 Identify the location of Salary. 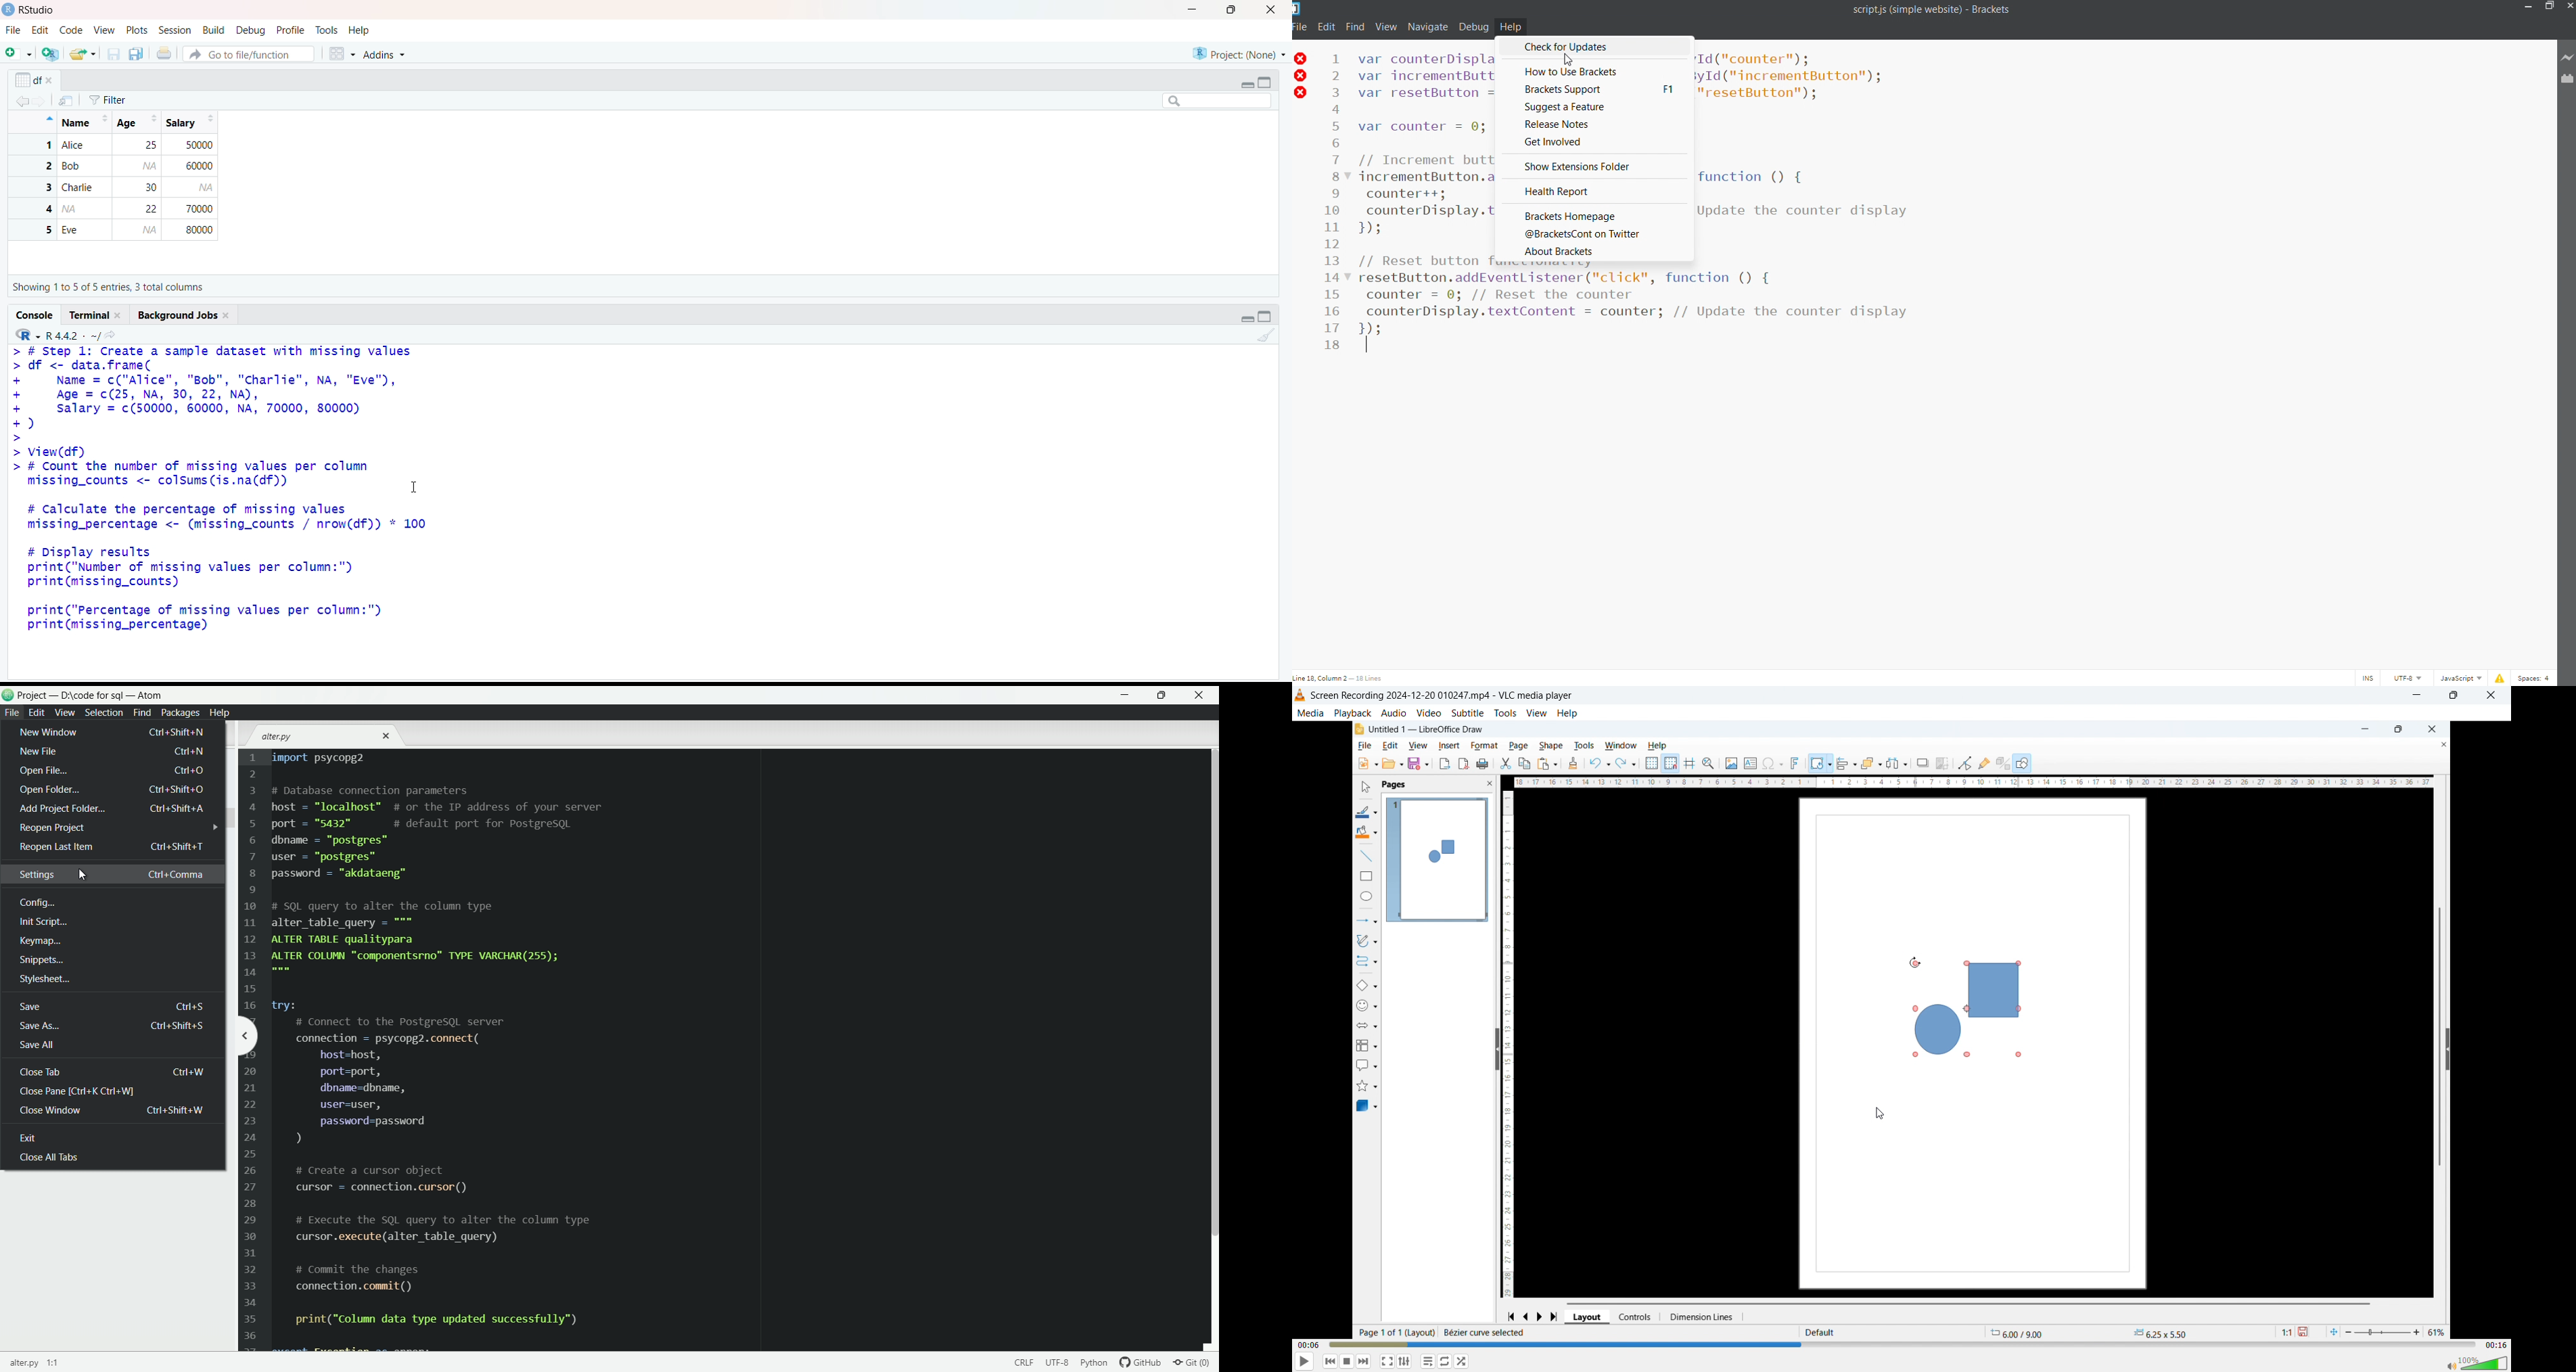
(189, 123).